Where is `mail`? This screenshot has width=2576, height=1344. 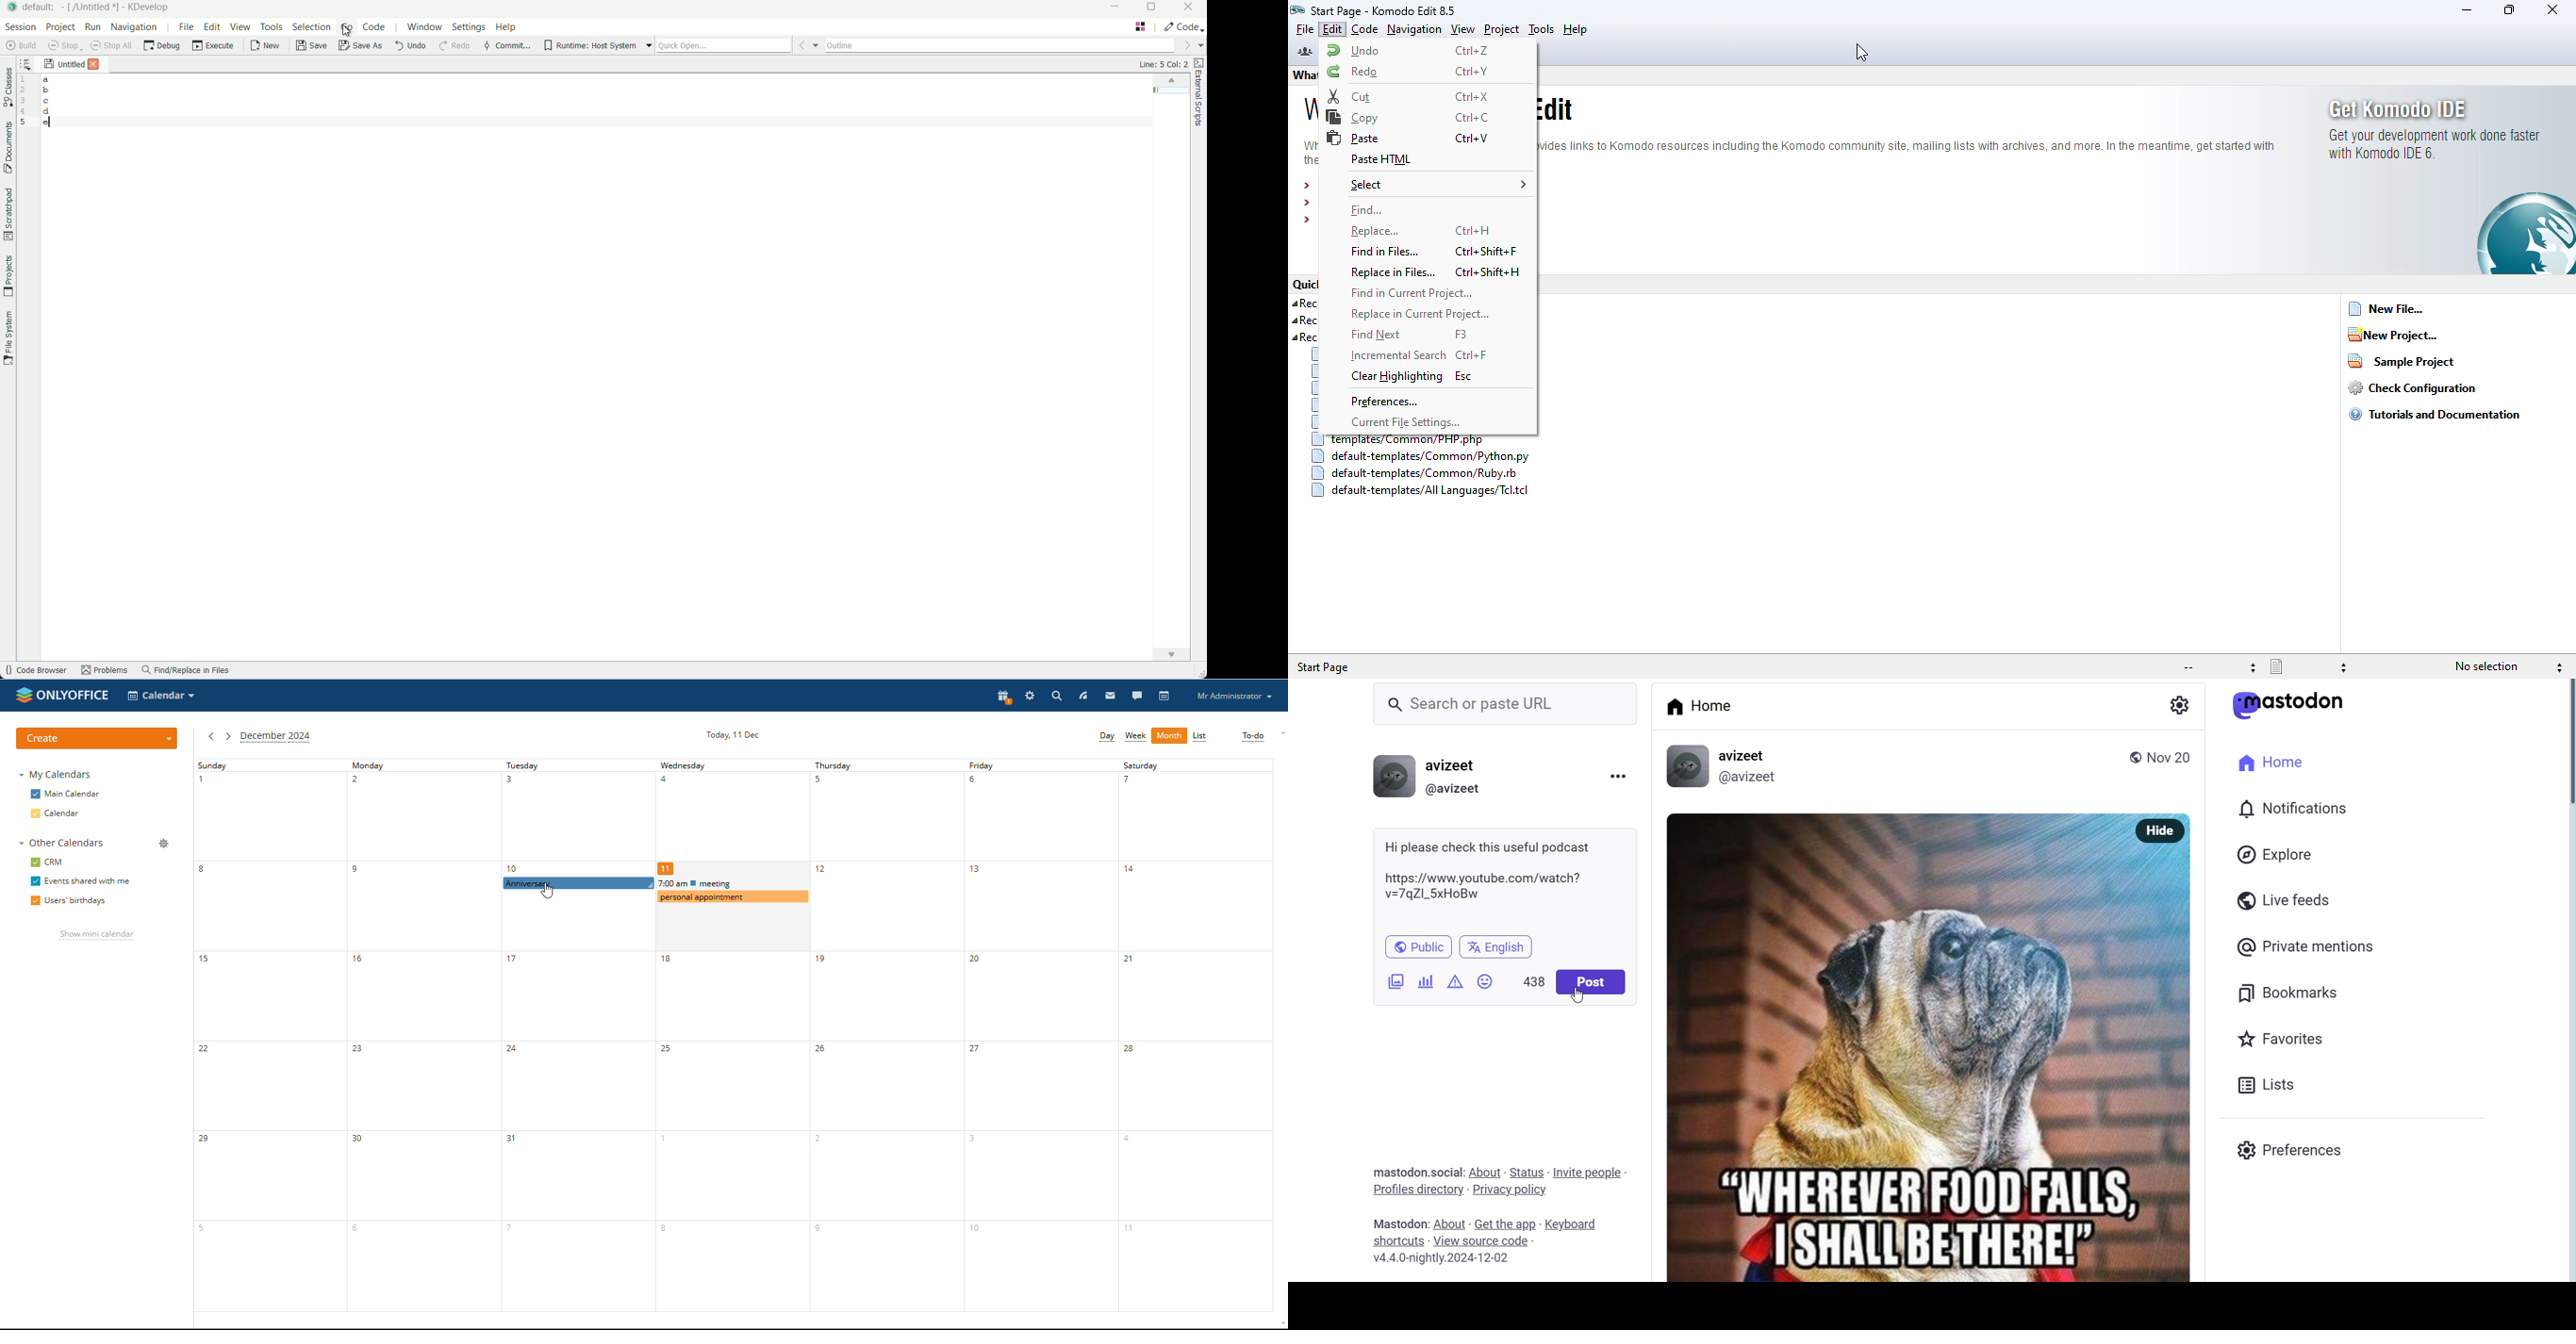
mail is located at coordinates (1111, 695).